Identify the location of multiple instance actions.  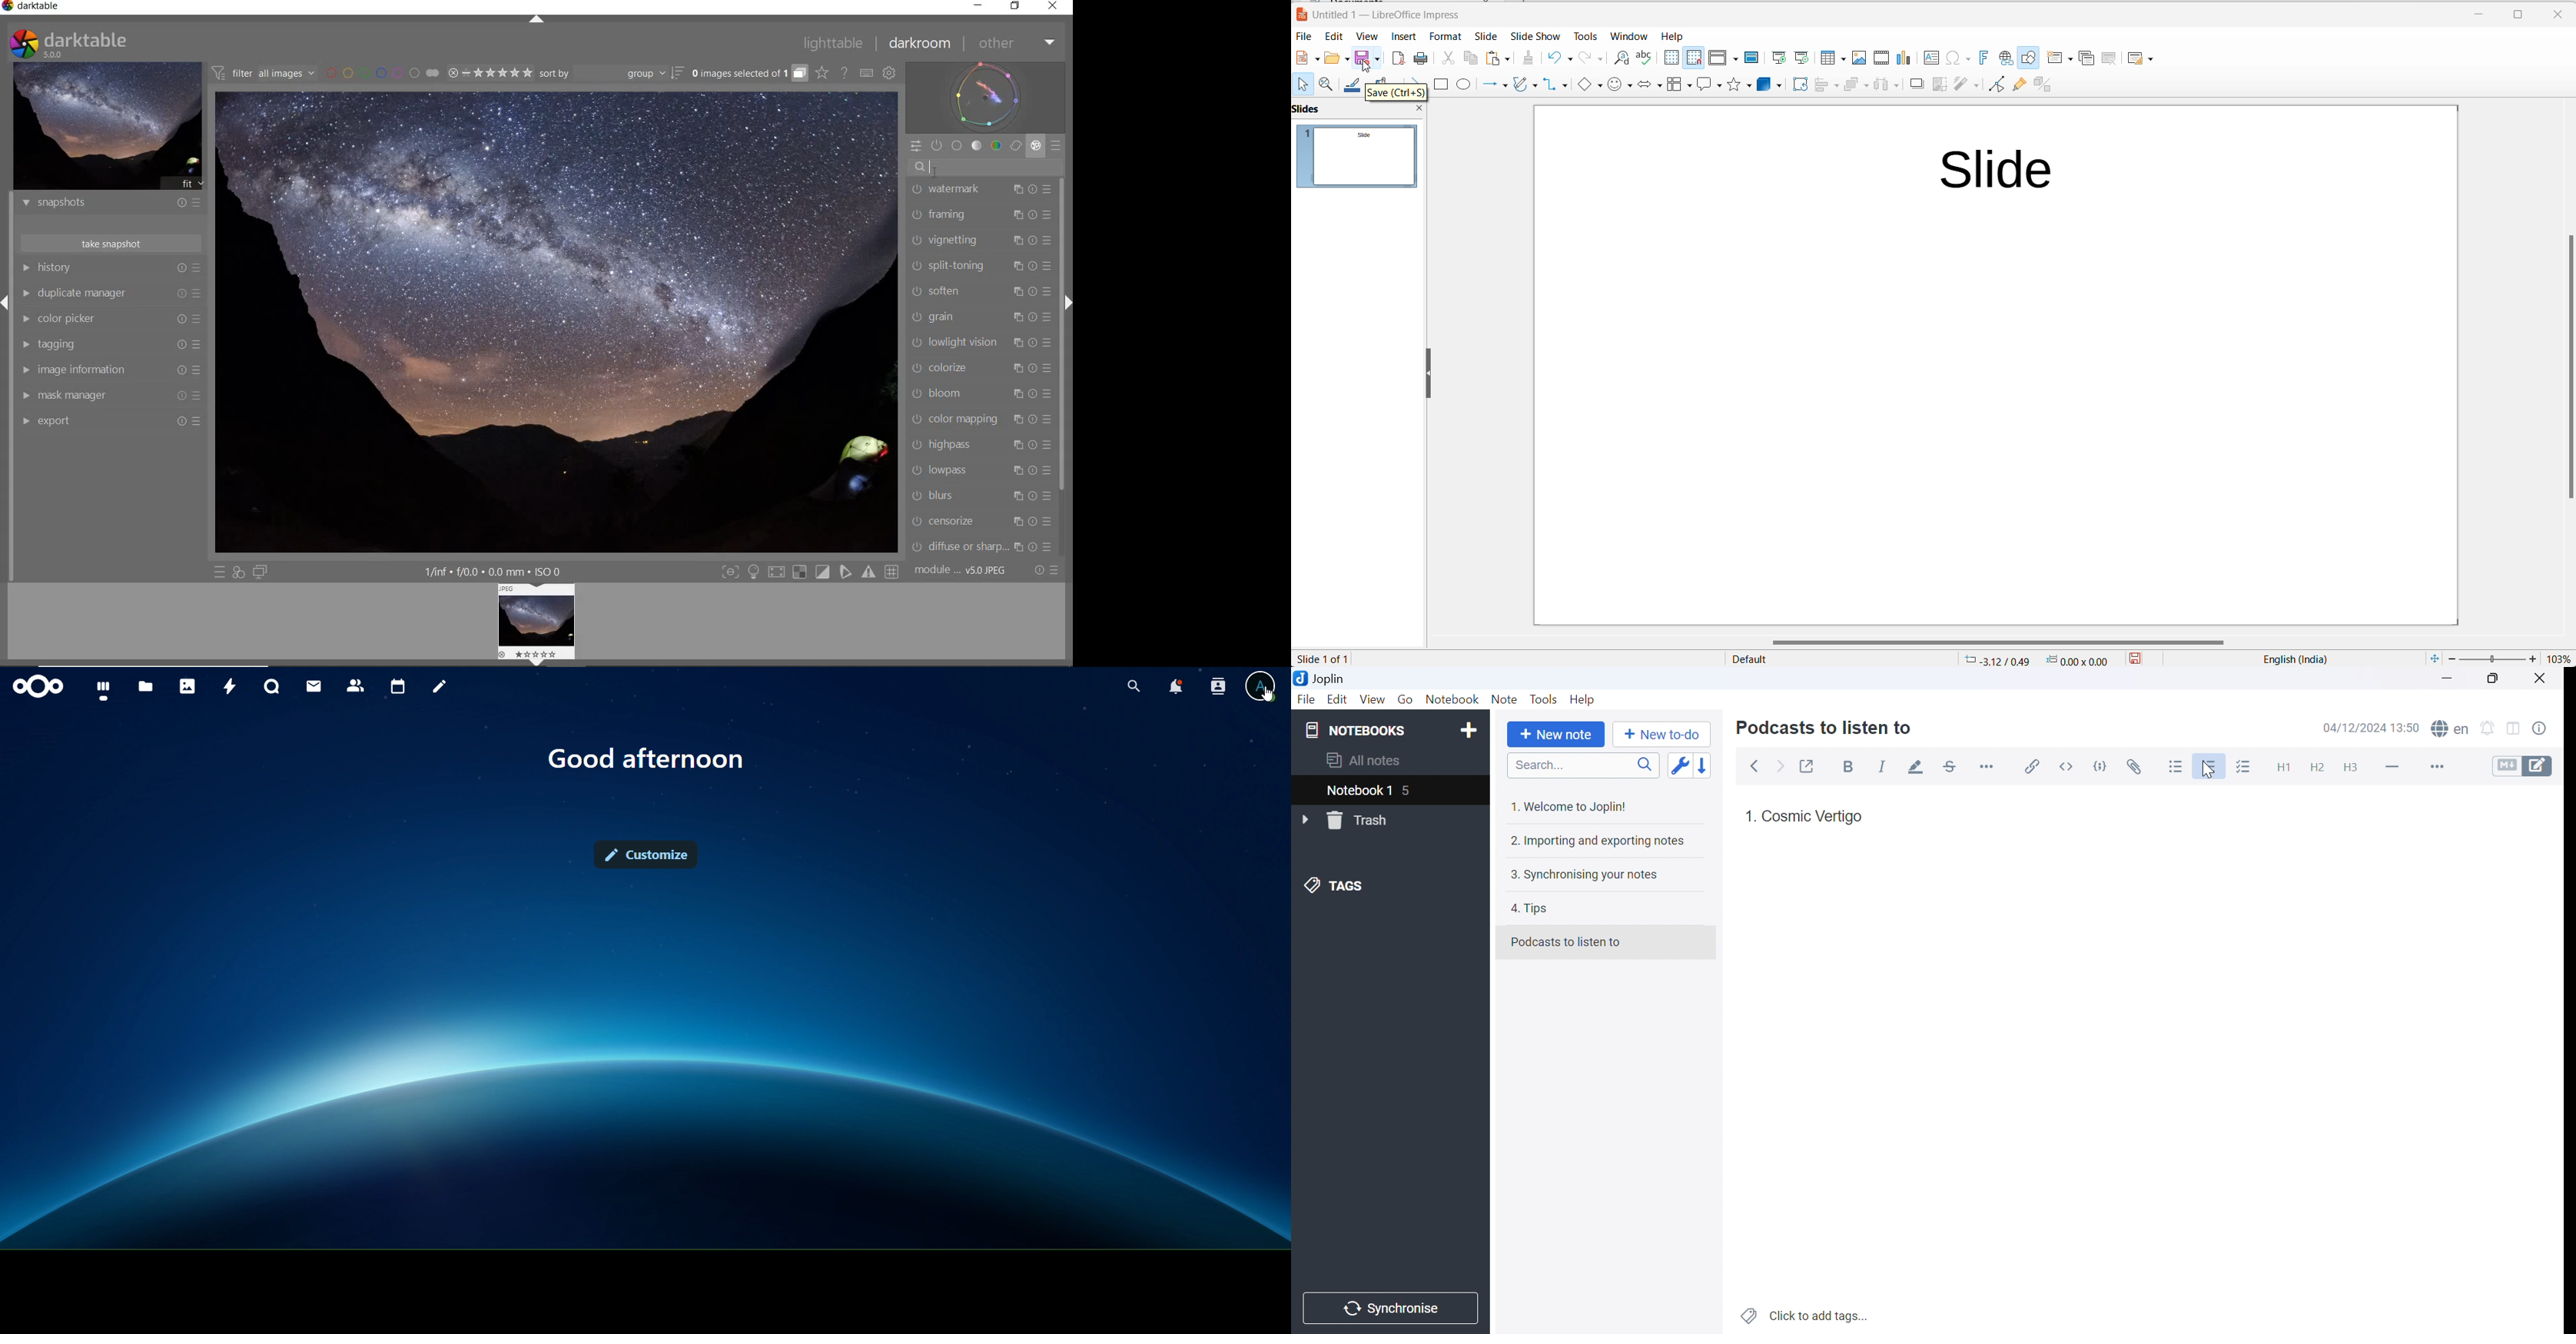
(1017, 341).